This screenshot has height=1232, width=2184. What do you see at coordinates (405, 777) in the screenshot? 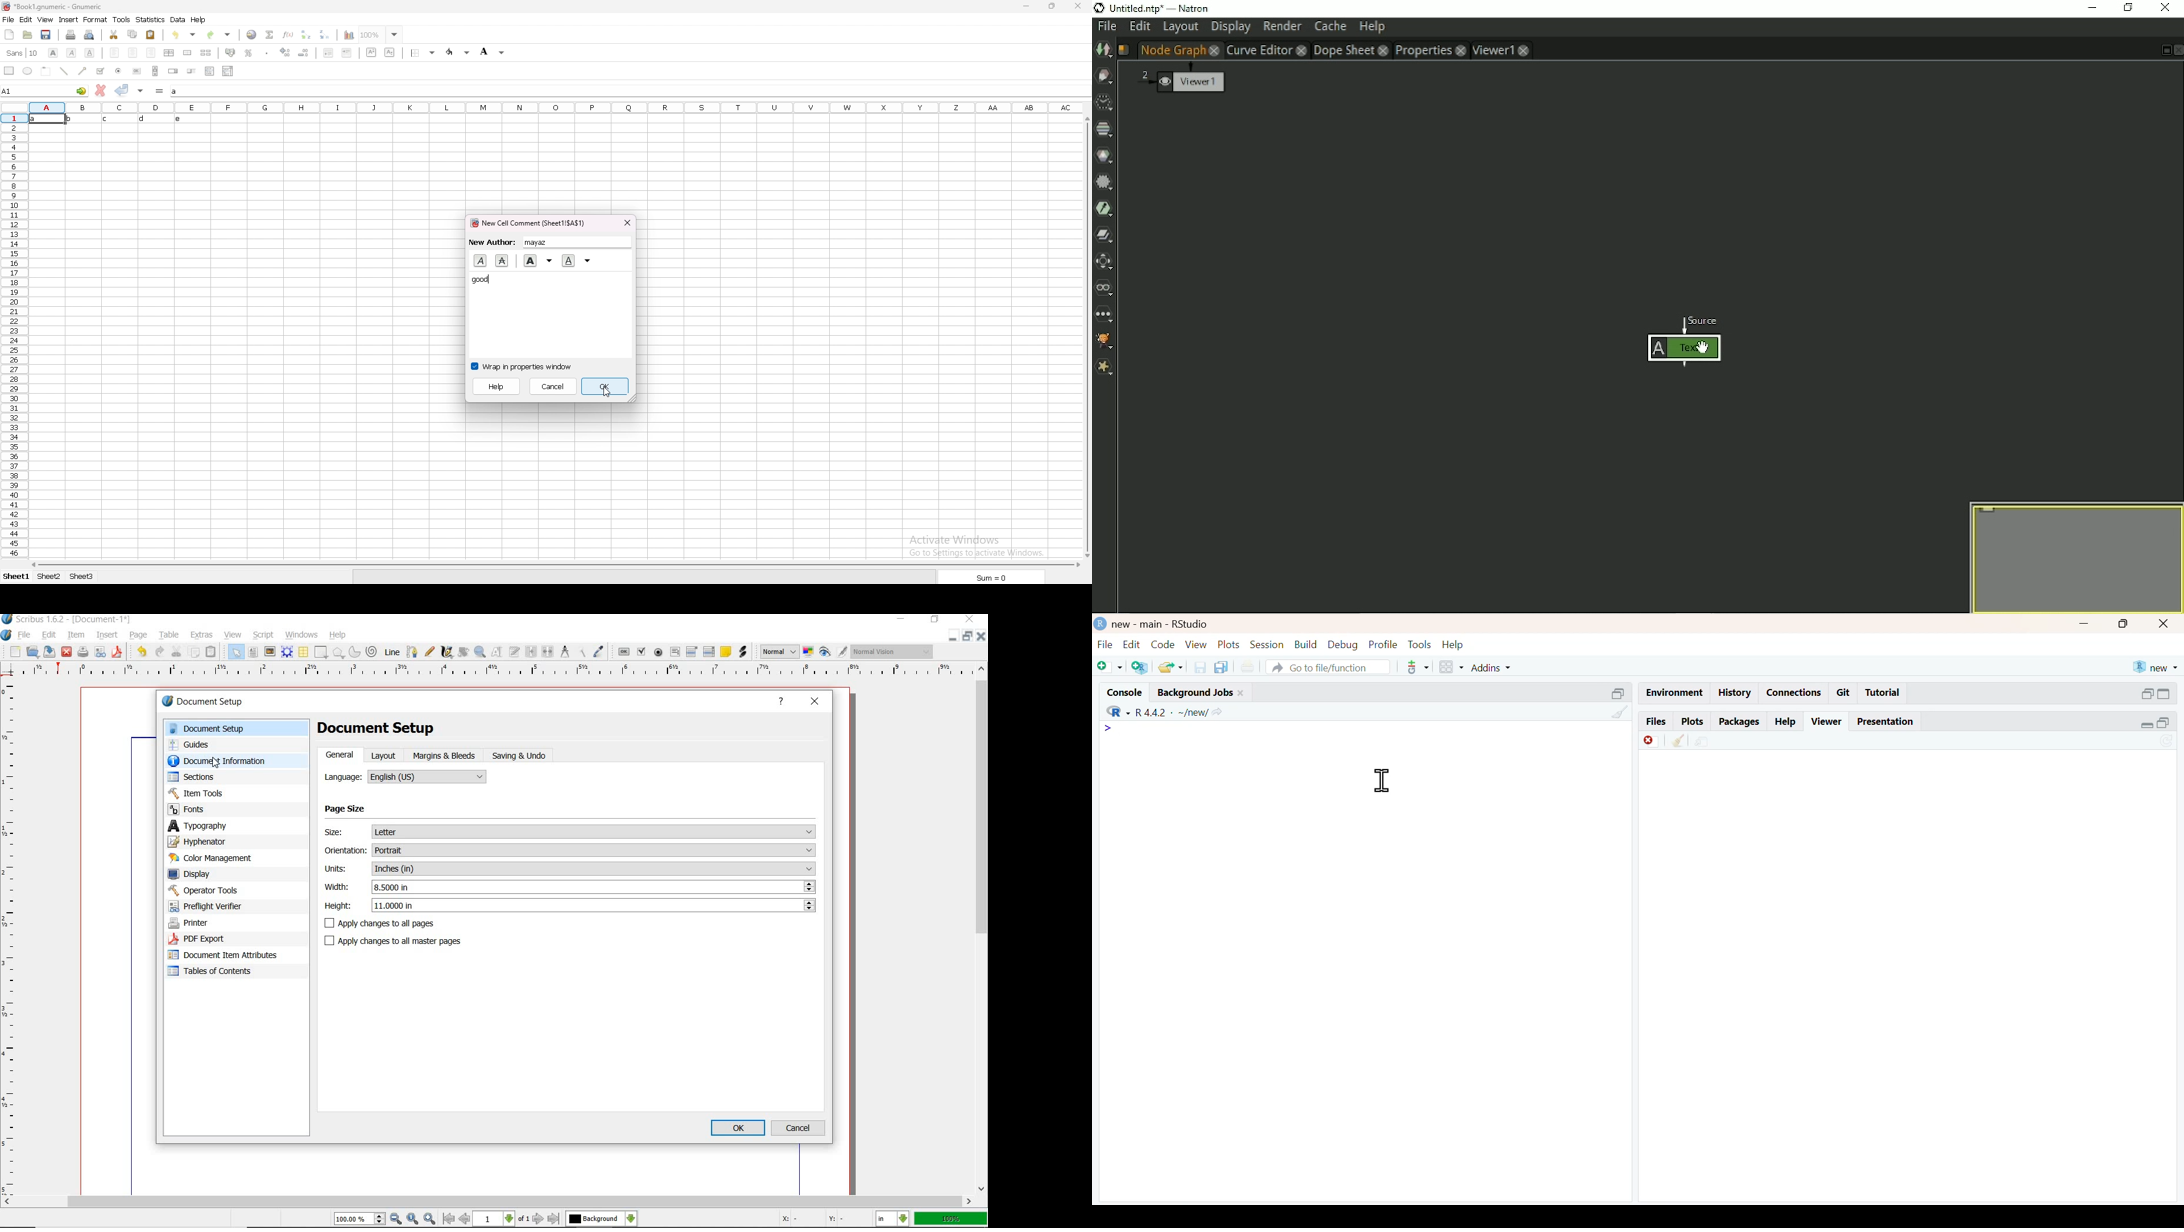
I see `language` at bounding box center [405, 777].